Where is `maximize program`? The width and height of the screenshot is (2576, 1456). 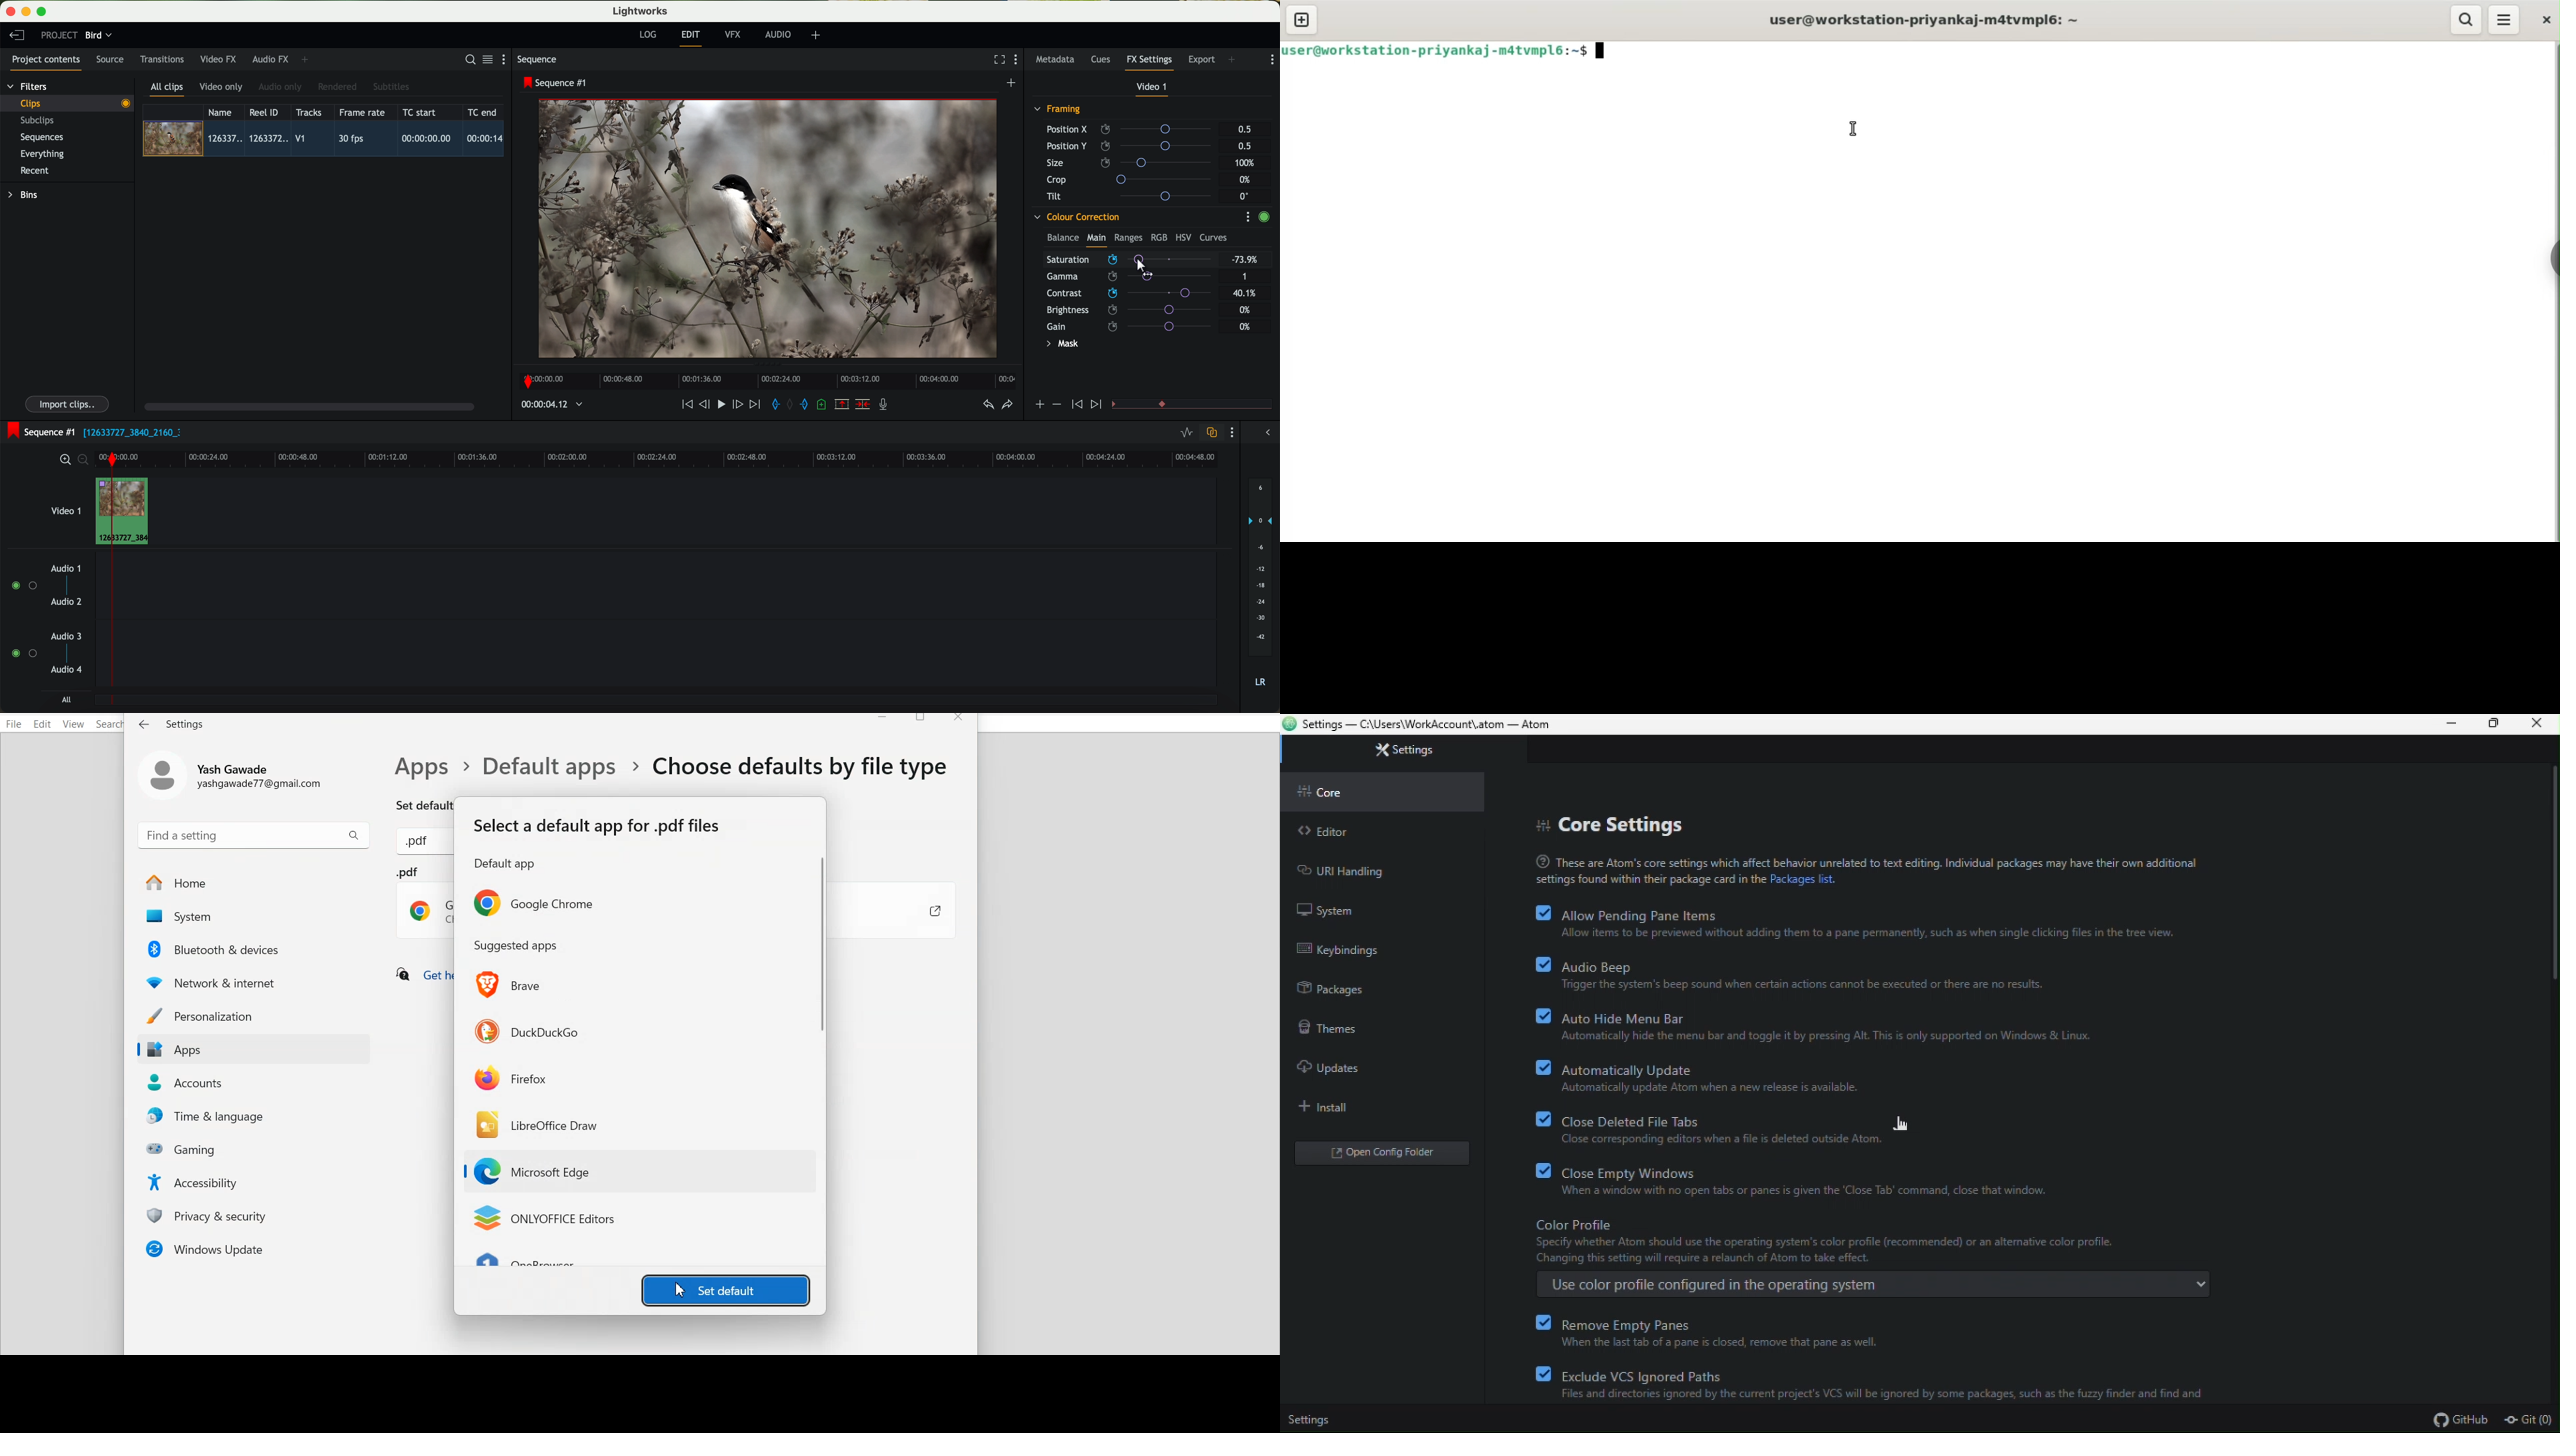 maximize program is located at coordinates (43, 12).